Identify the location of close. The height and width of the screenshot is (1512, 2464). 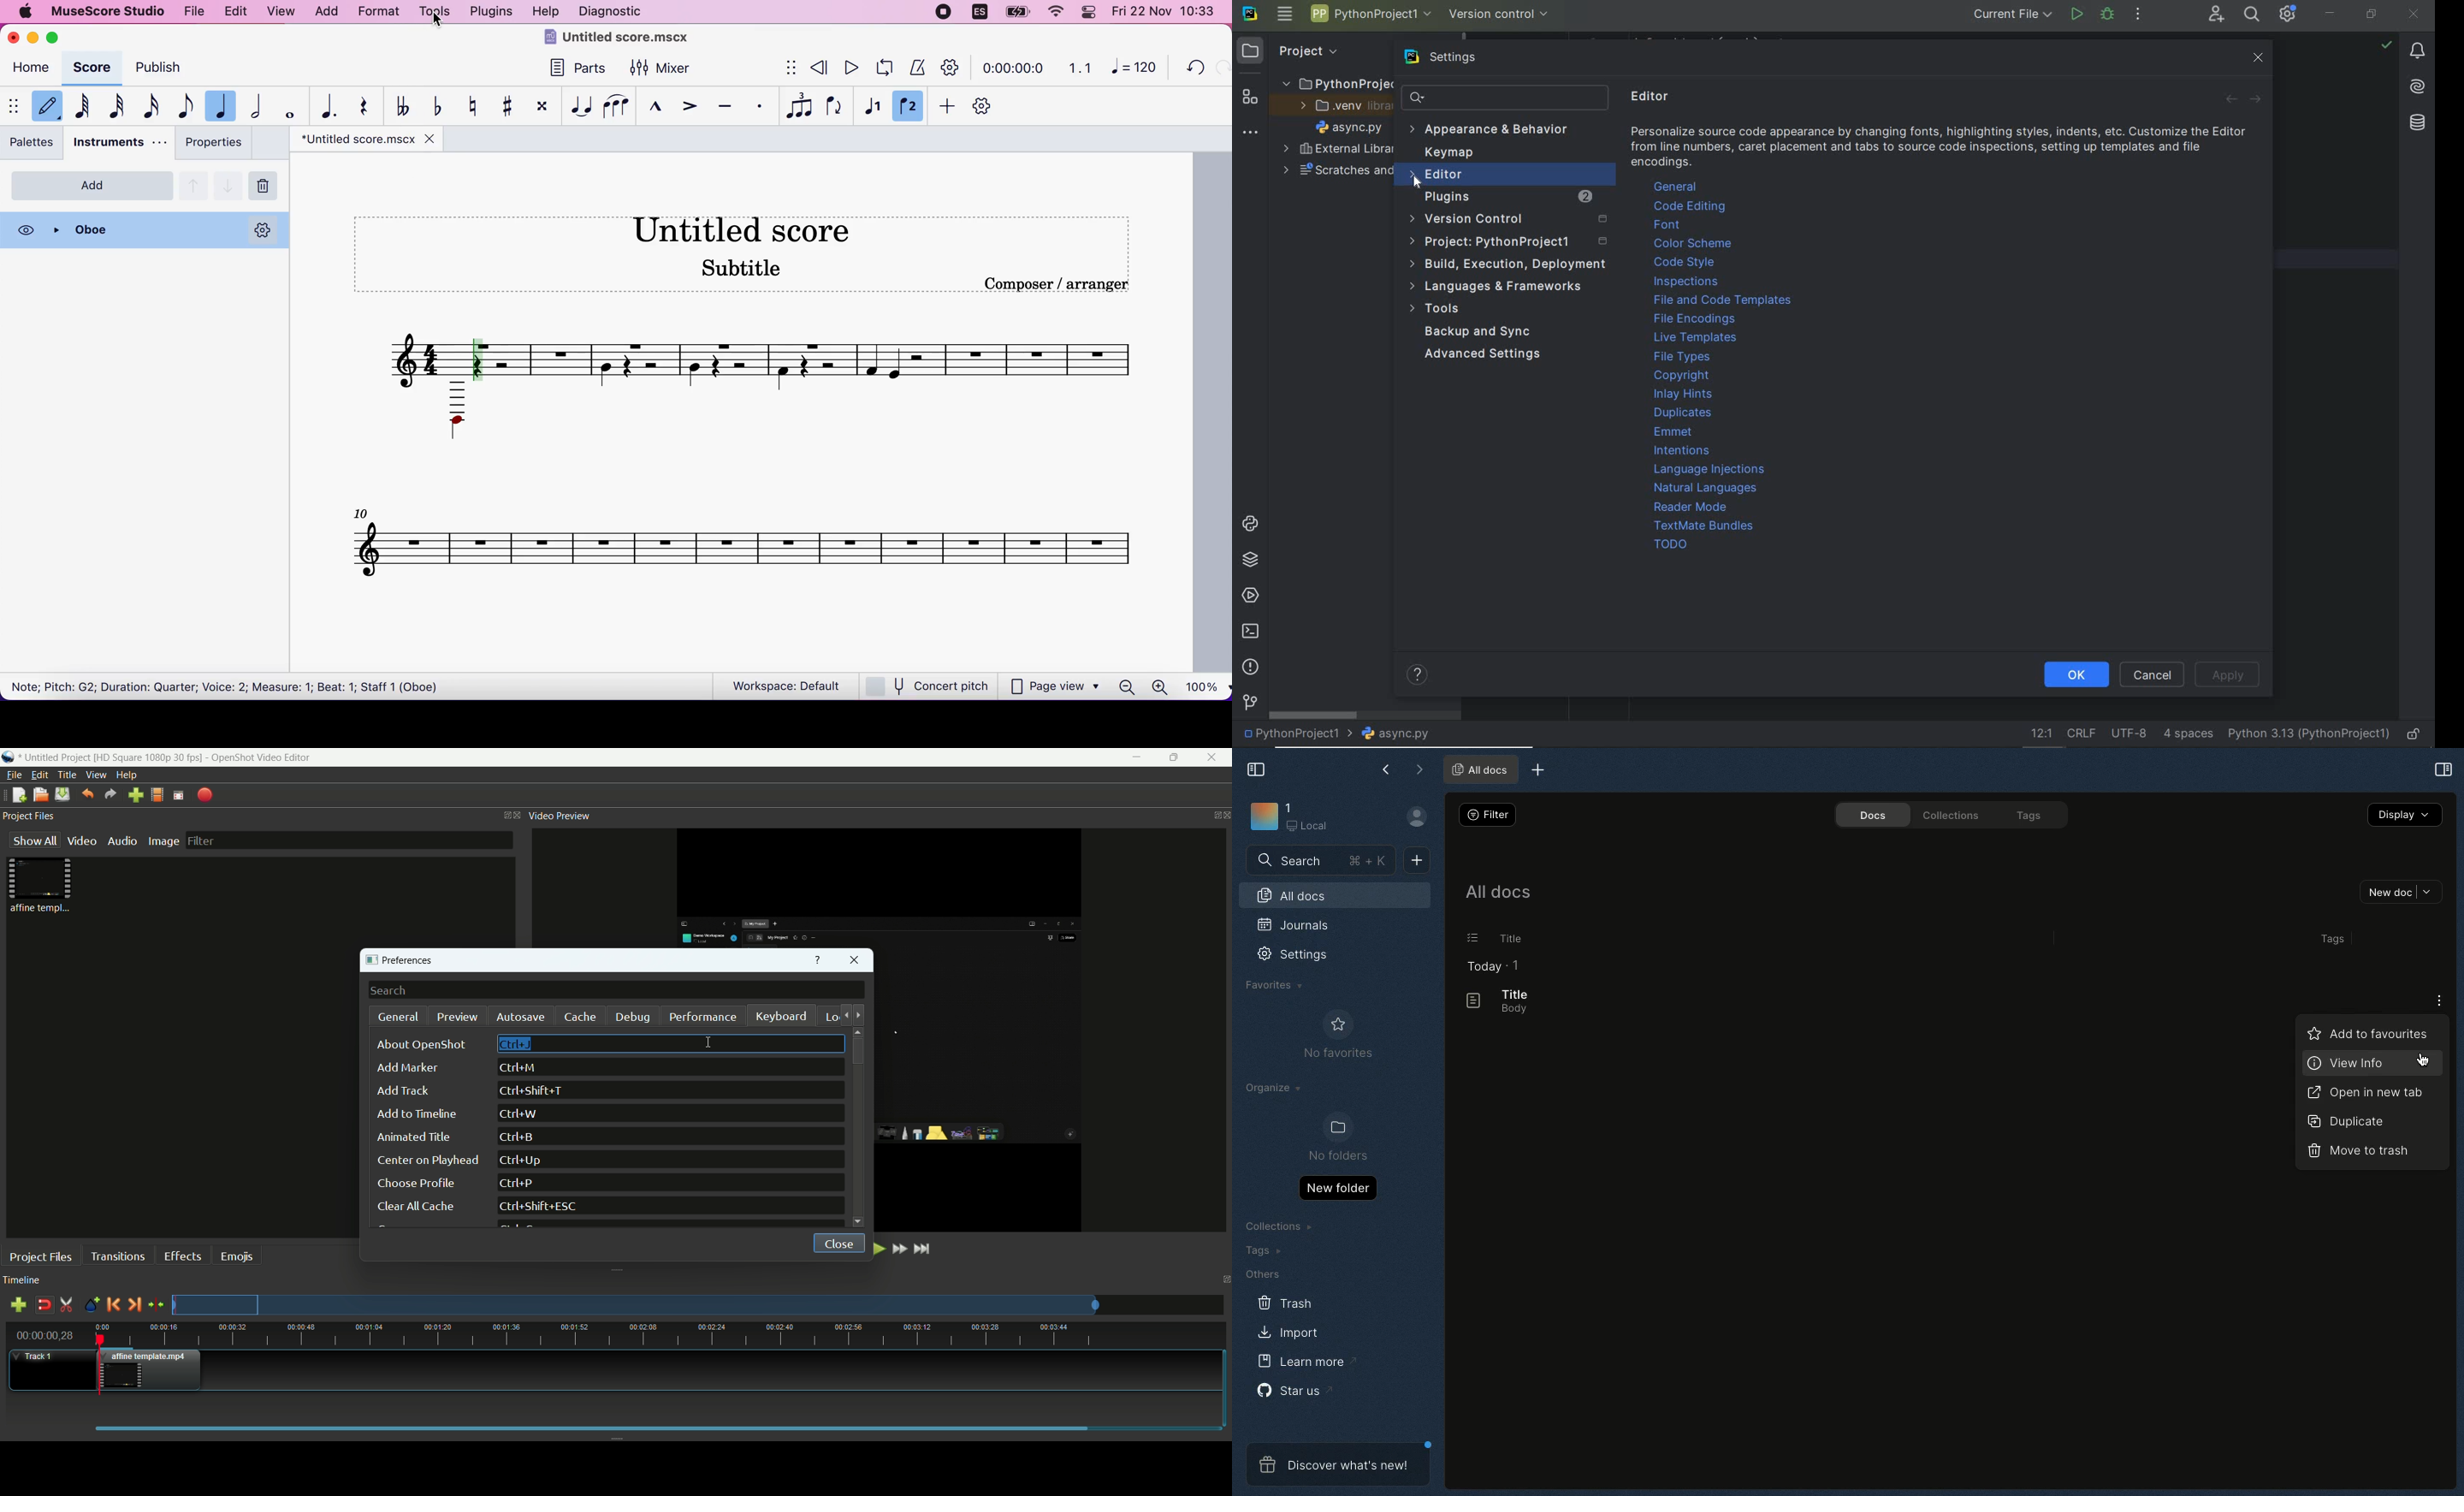
(13, 39).